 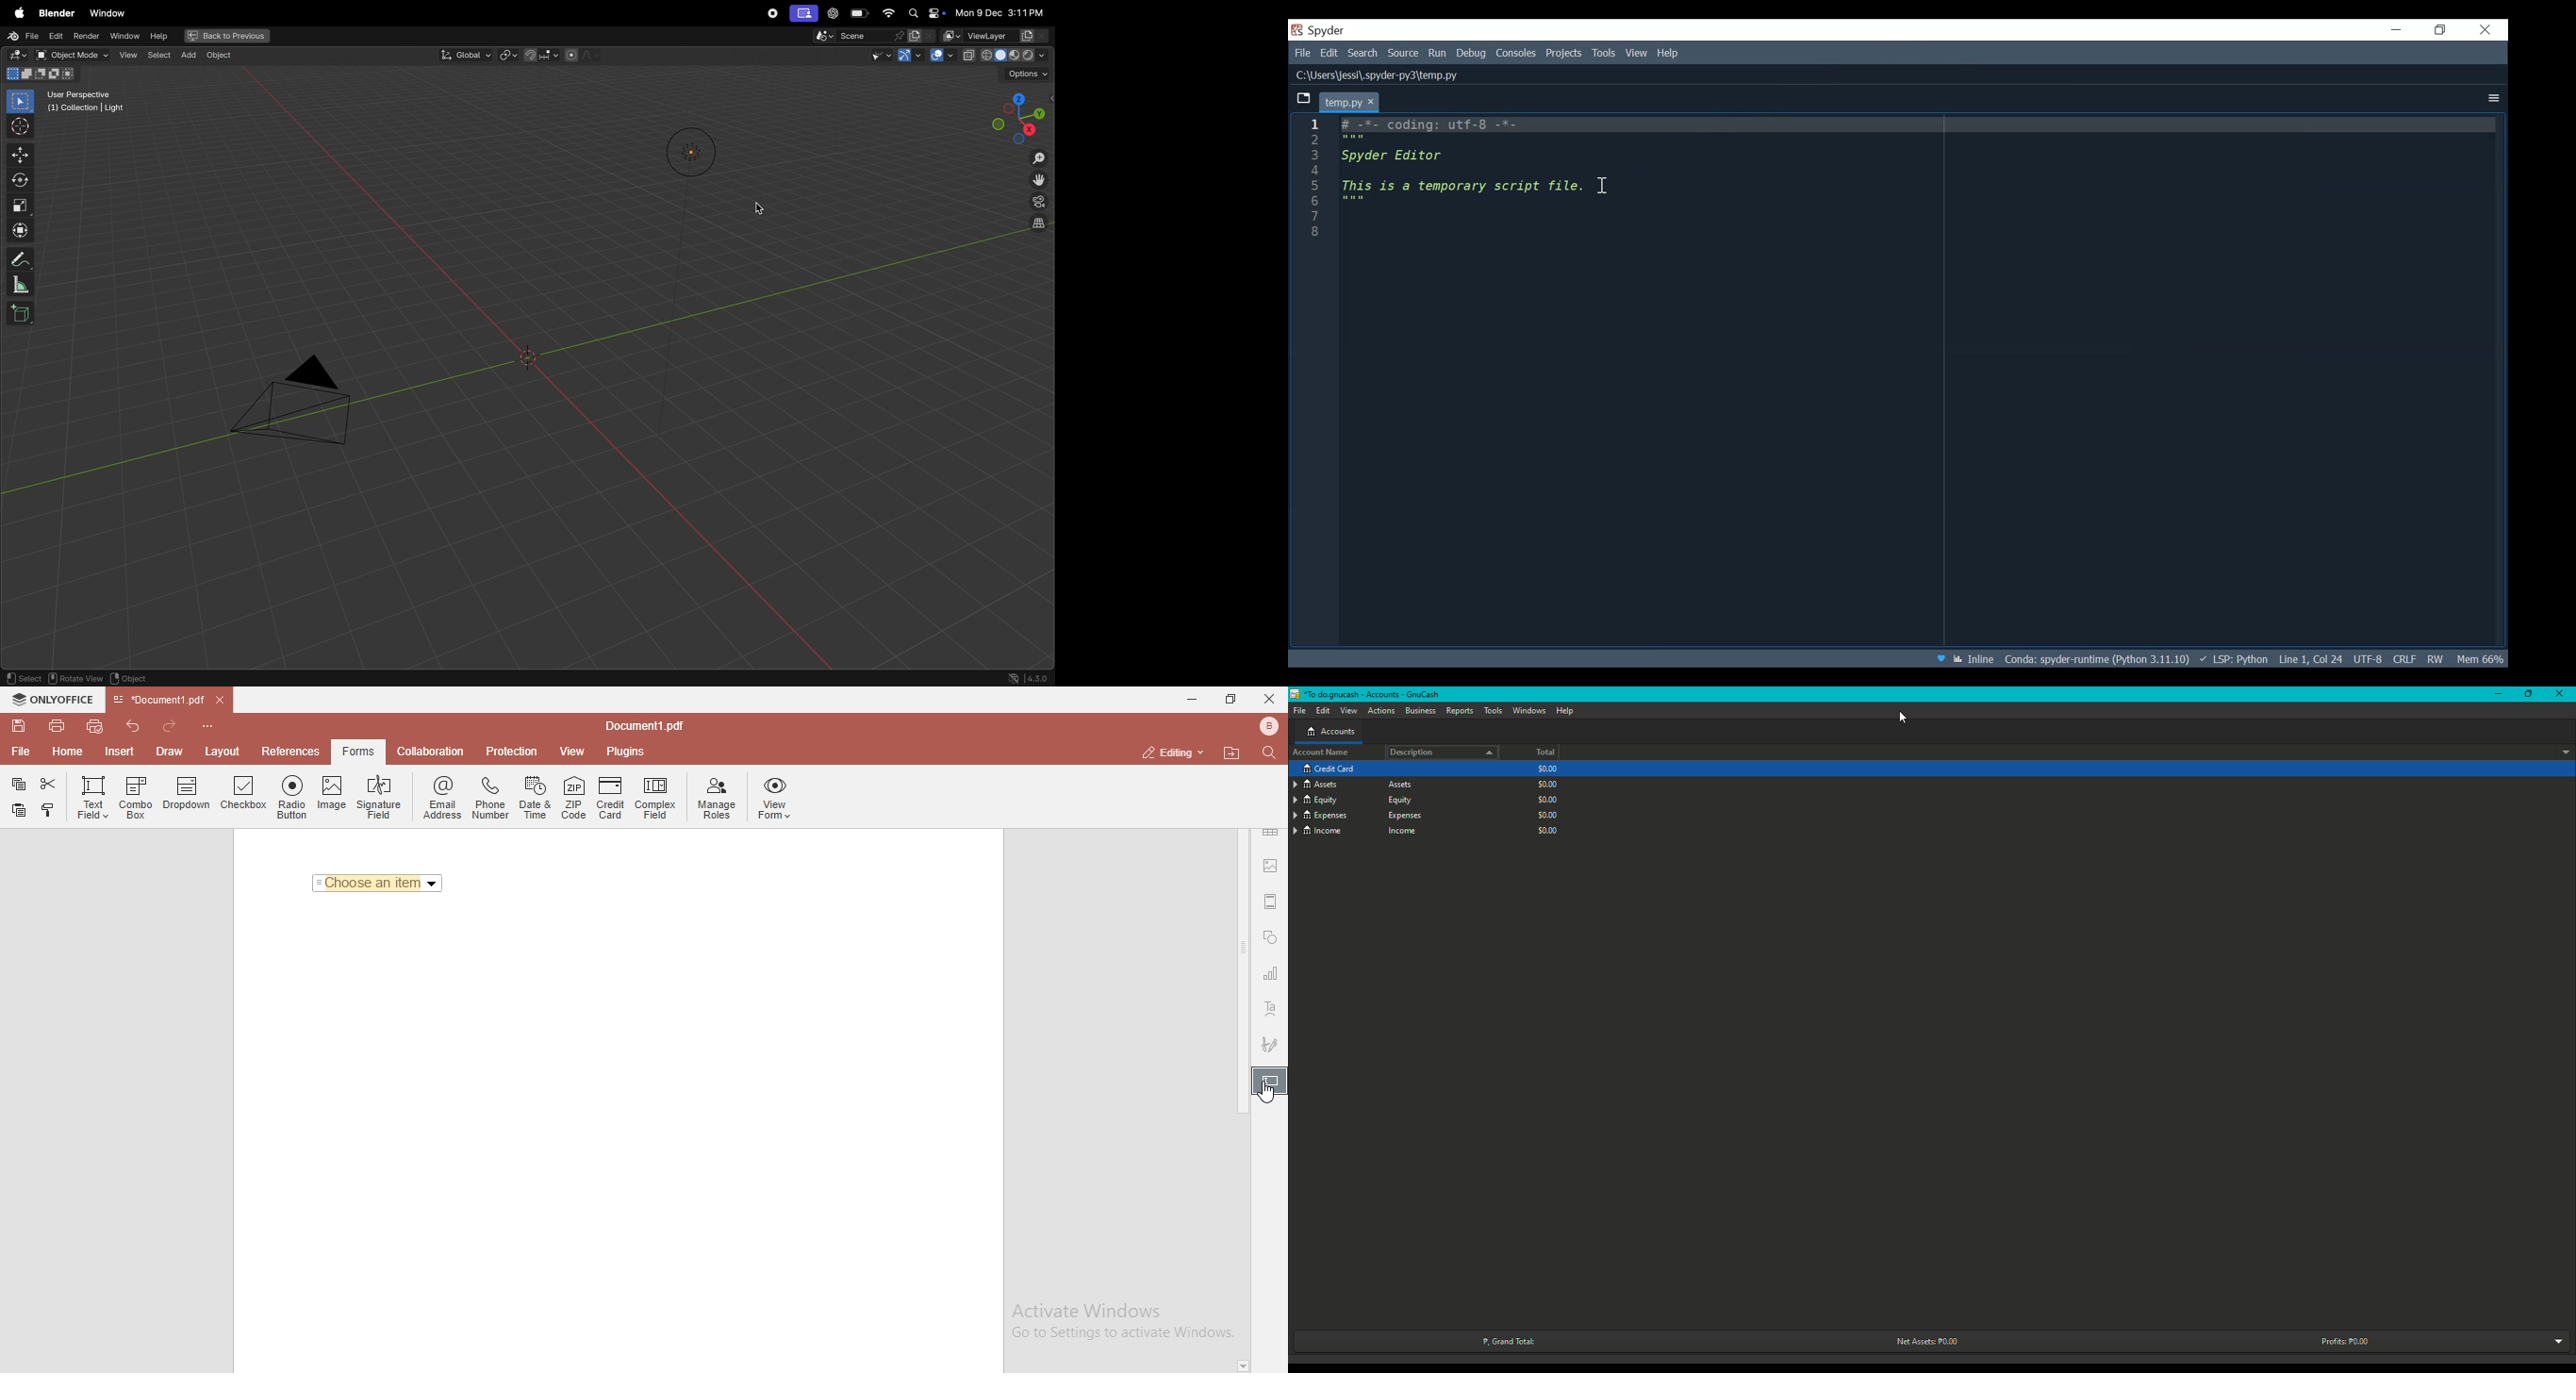 I want to click on Edit, so click(x=1331, y=55).